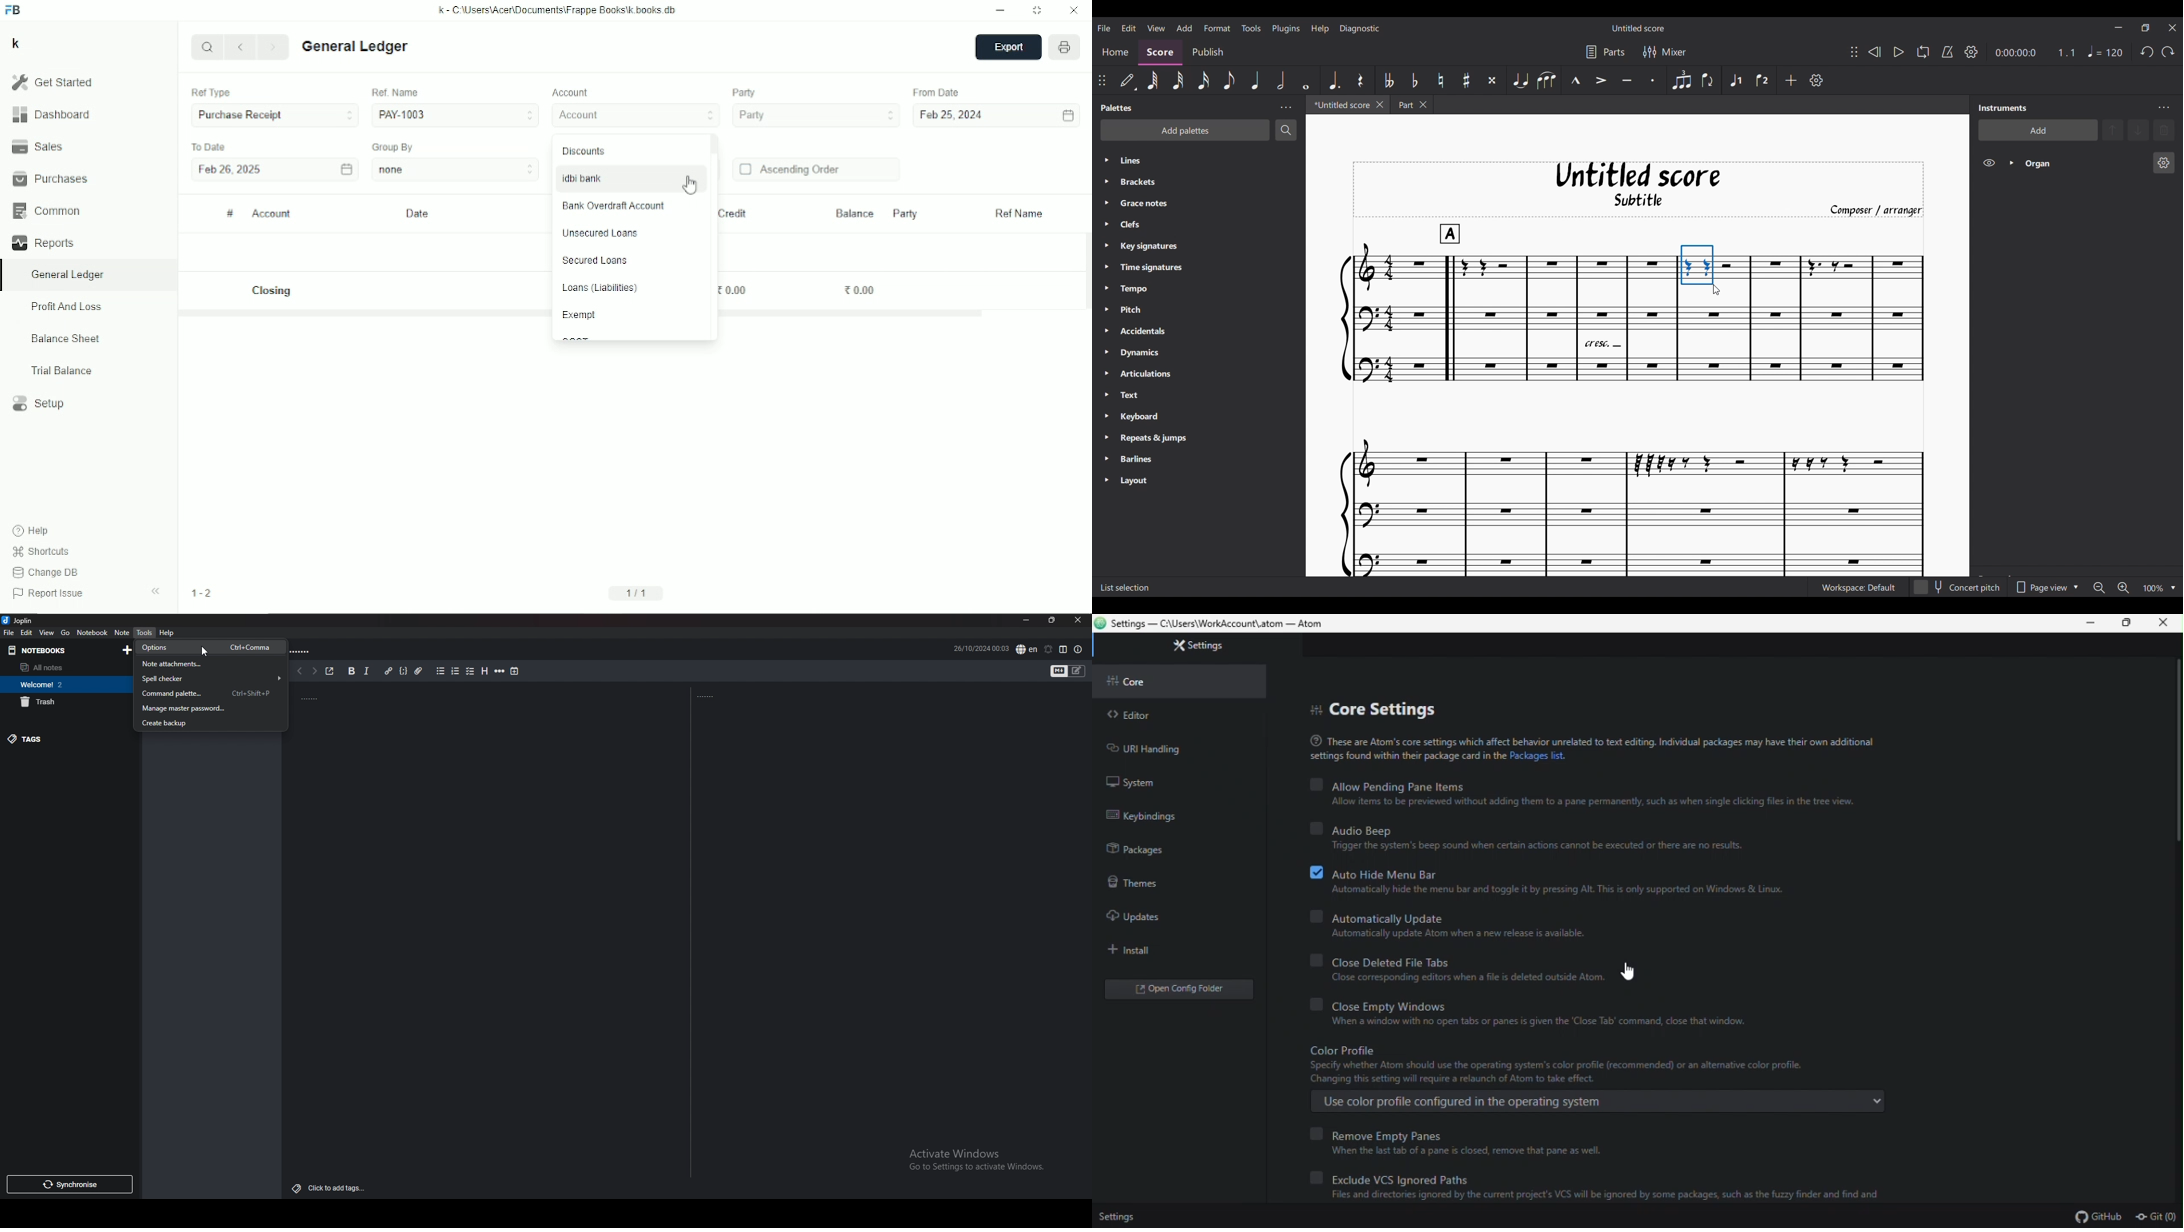 The height and width of the screenshot is (1232, 2184). I want to click on checkbox, so click(471, 671).